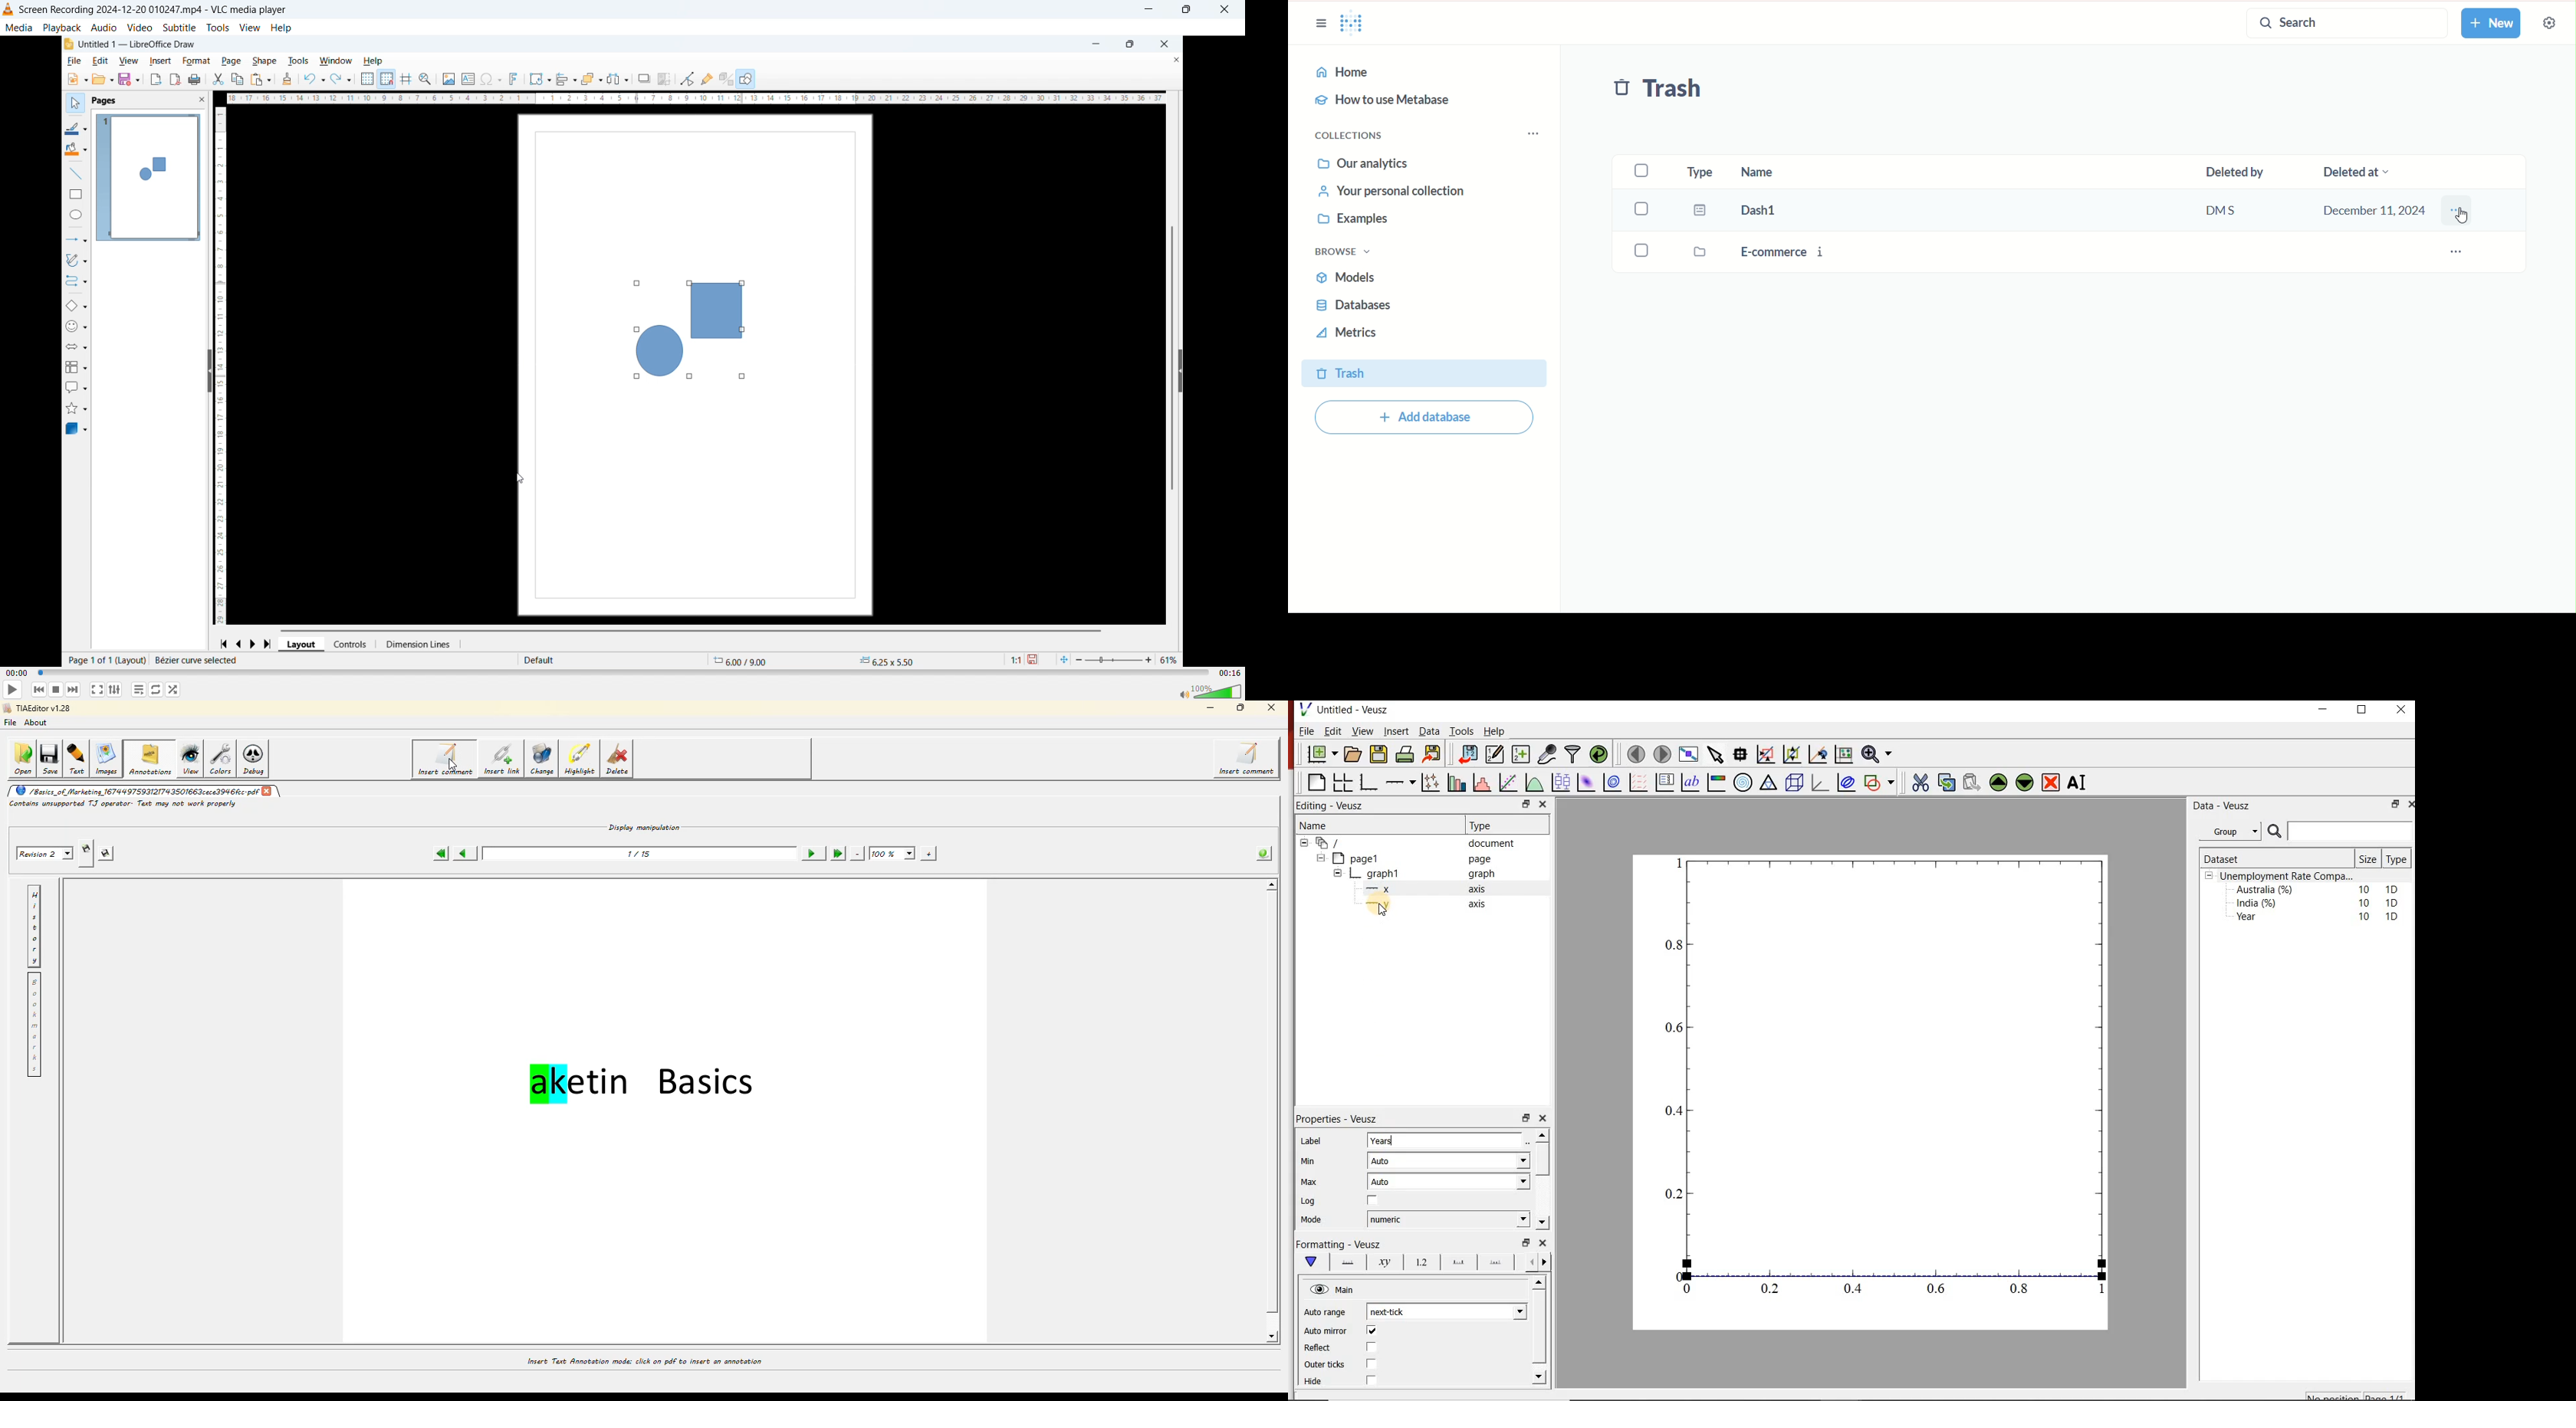 The image size is (2576, 1428). What do you see at coordinates (2364, 713) in the screenshot?
I see `maximise` at bounding box center [2364, 713].